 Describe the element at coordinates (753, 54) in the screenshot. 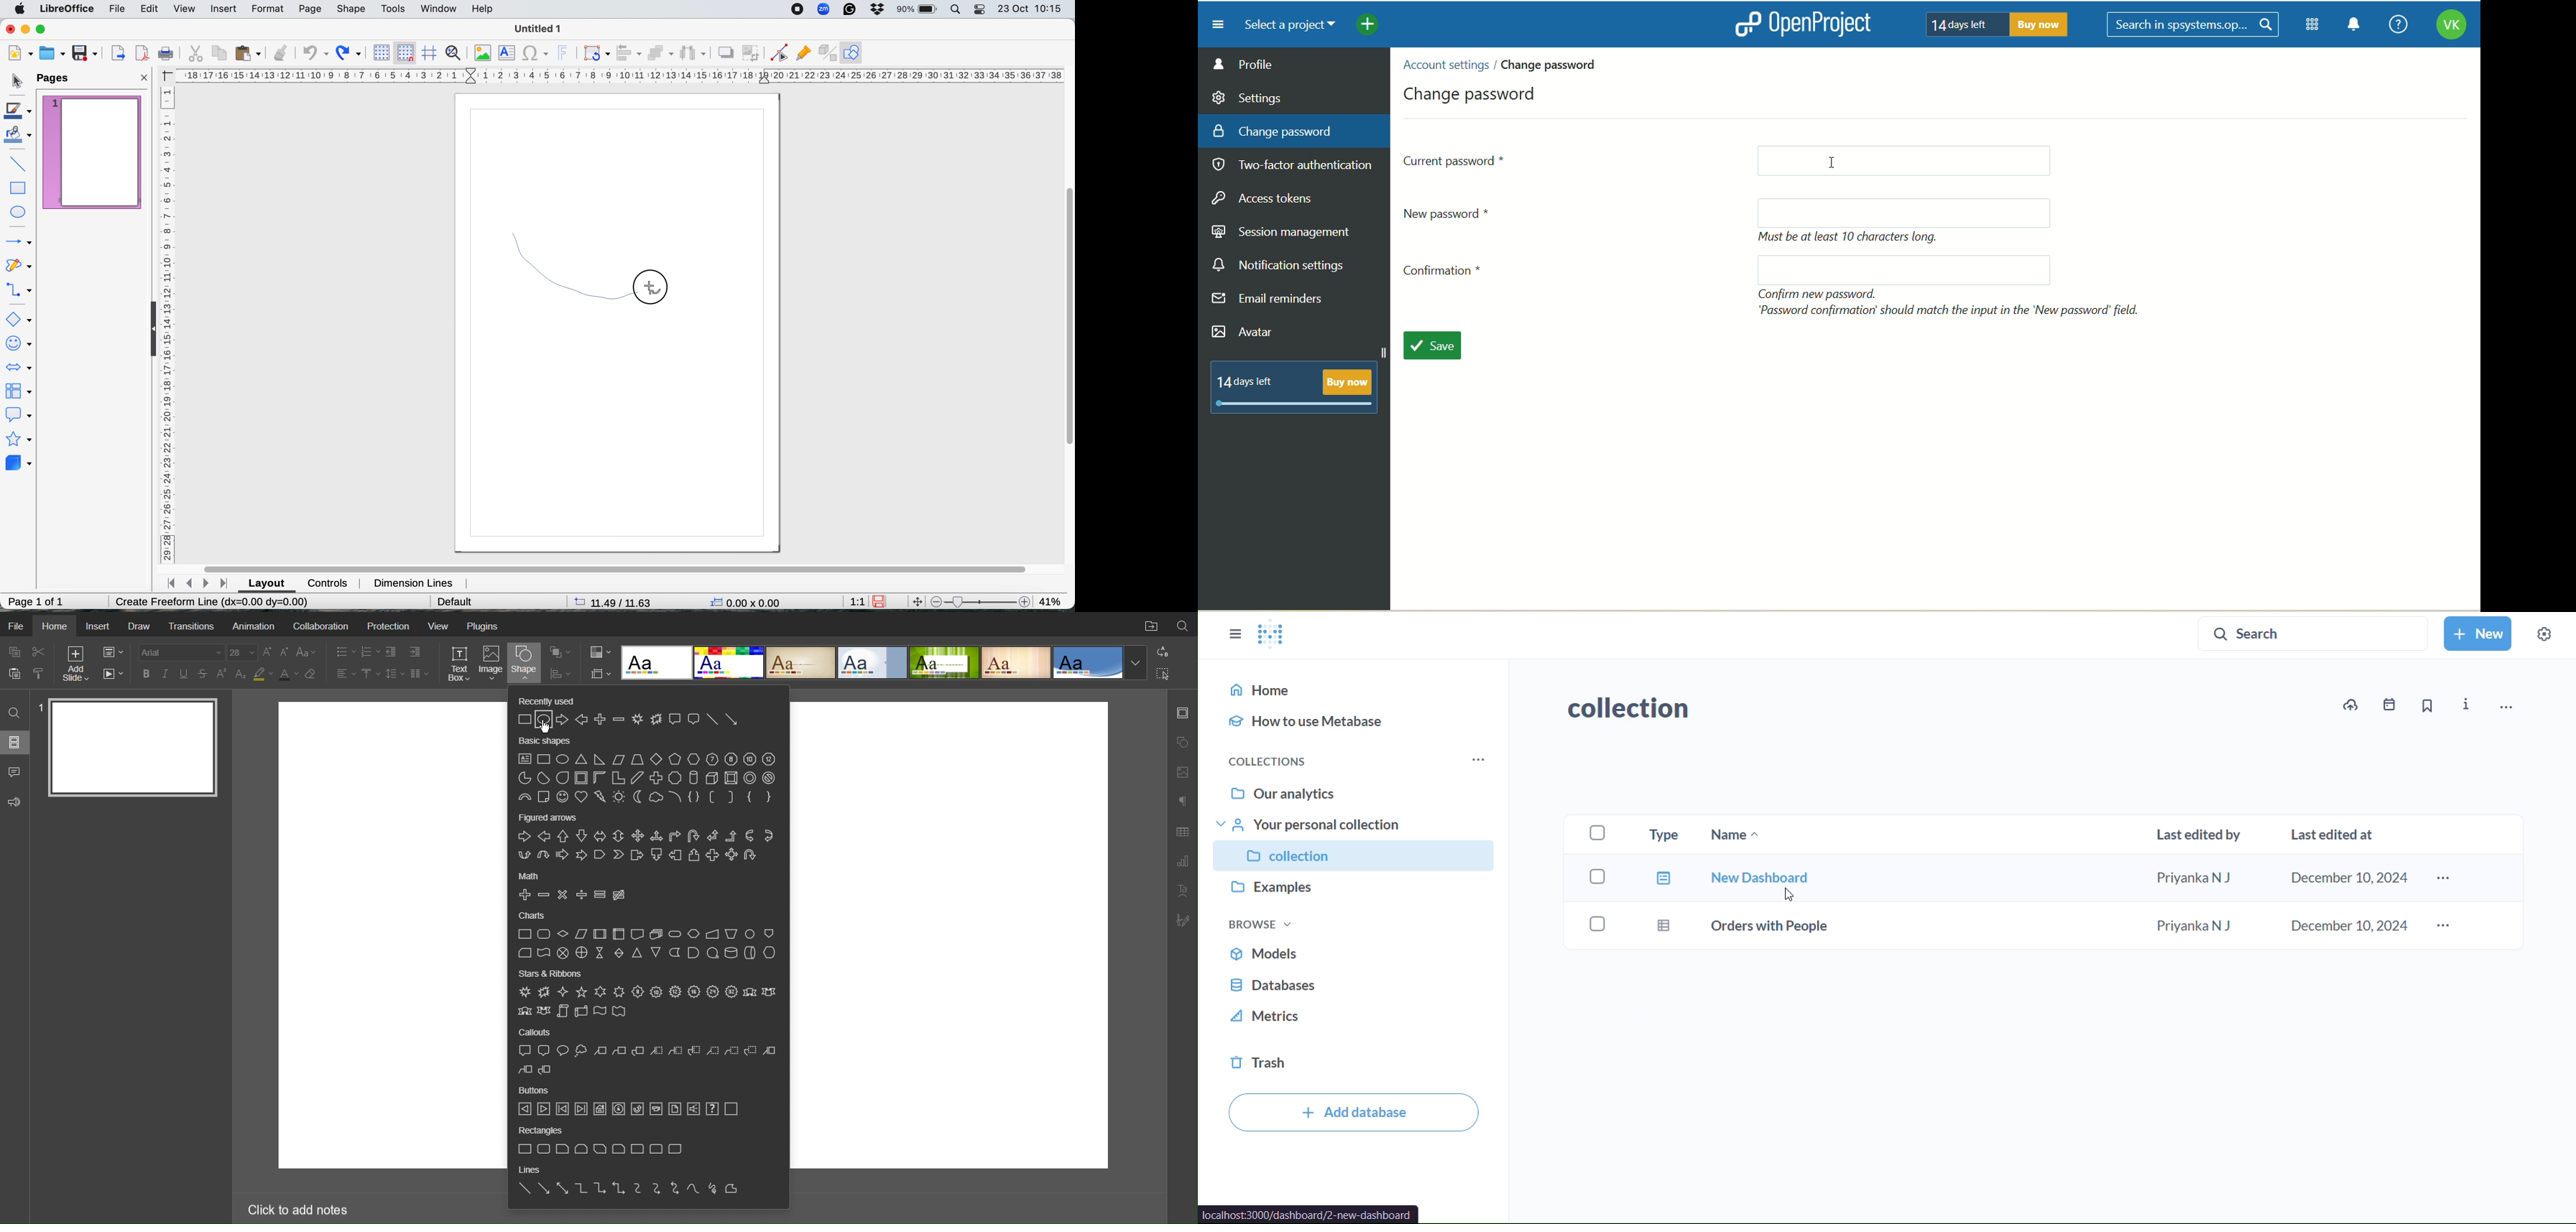

I see `crop image` at that location.